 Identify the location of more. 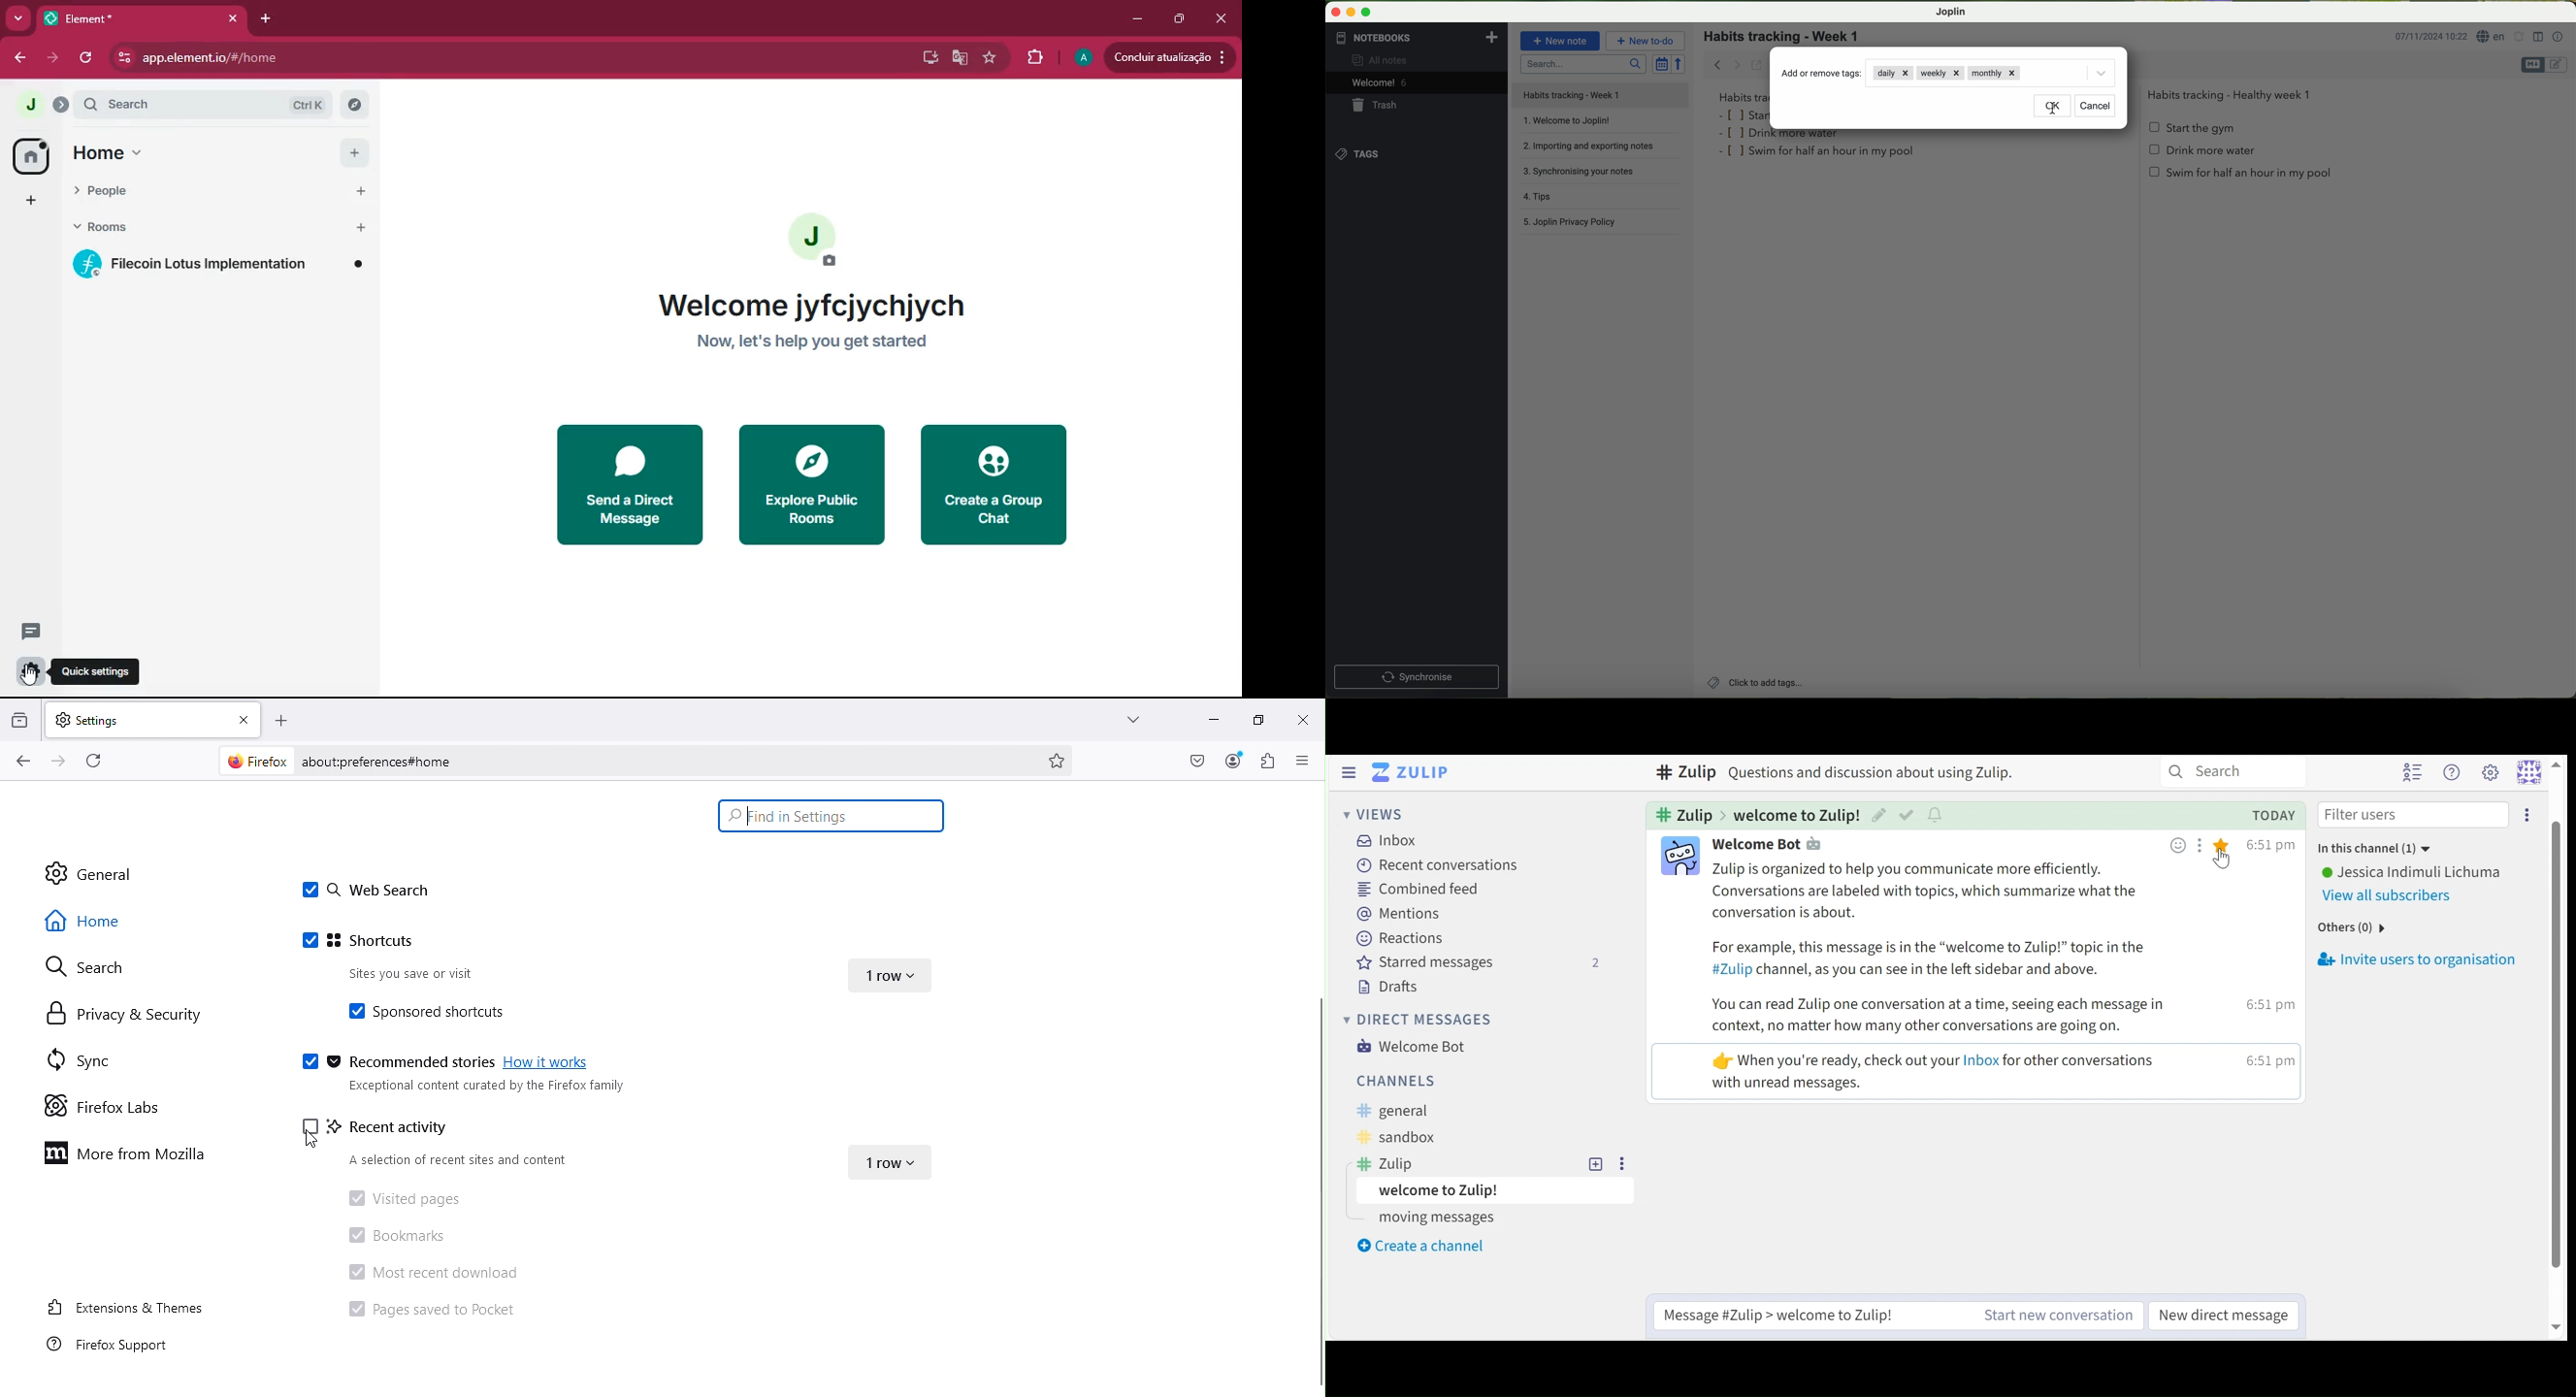
(18, 19).